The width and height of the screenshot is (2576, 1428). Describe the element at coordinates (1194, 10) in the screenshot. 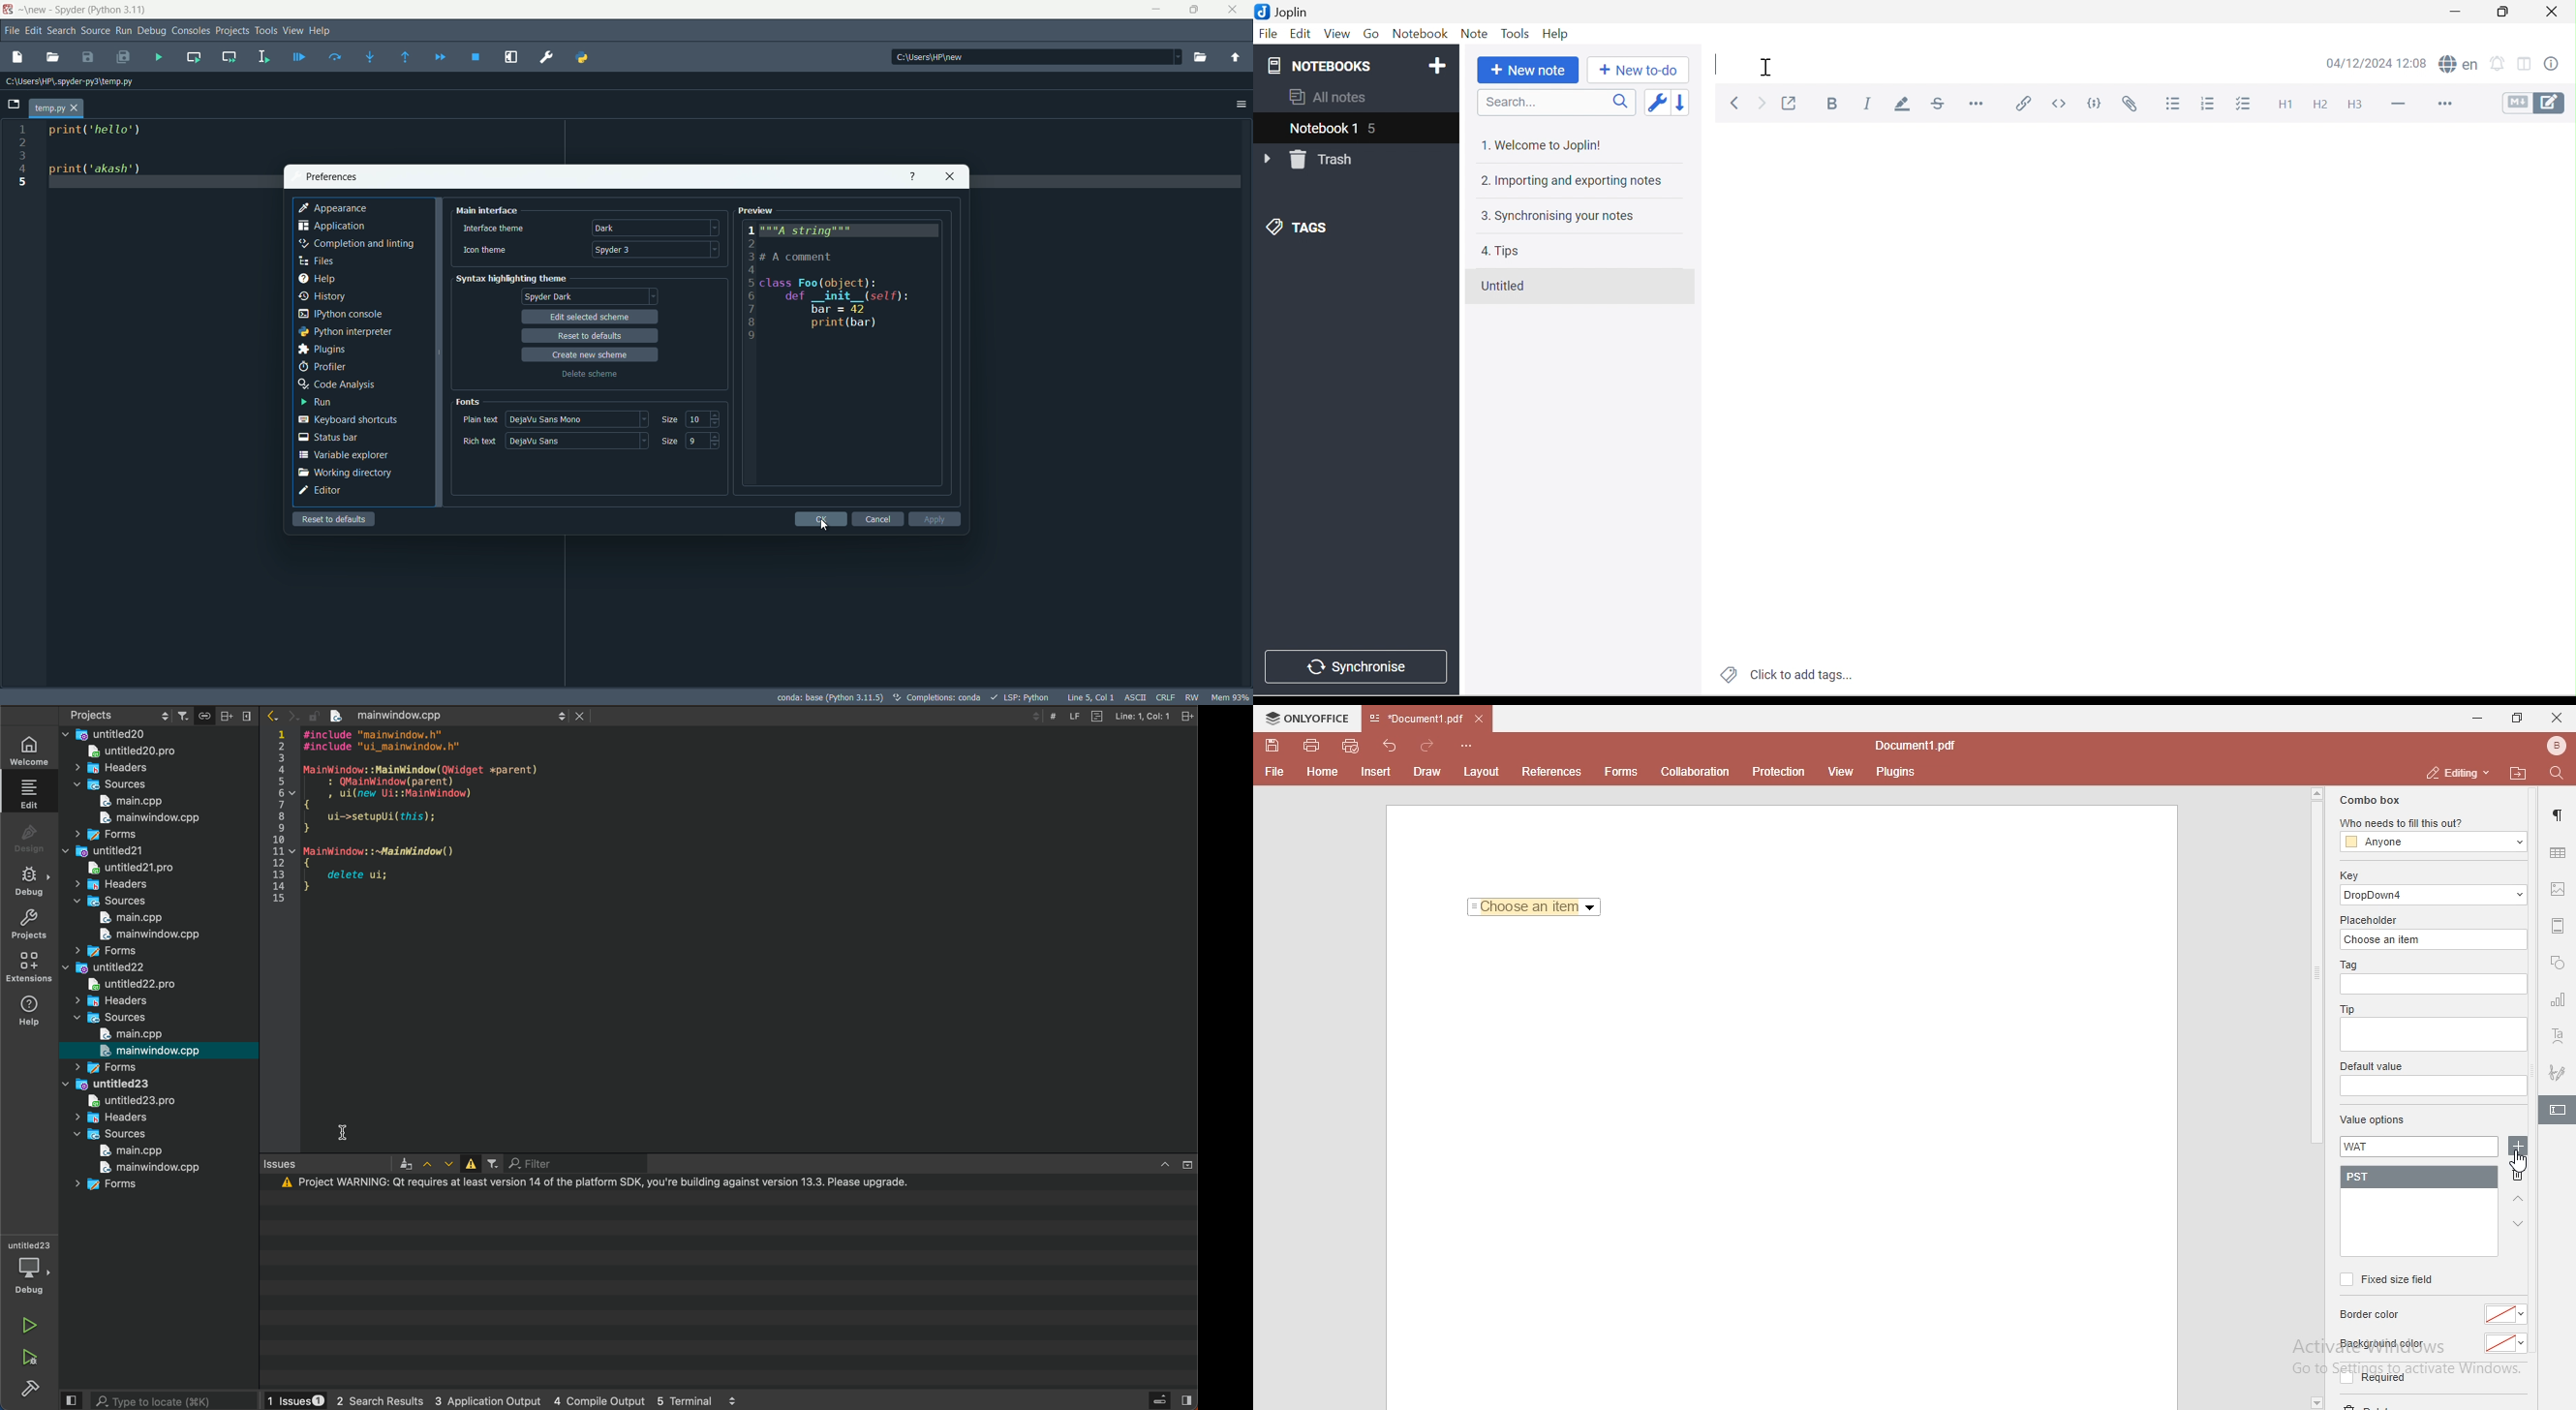

I see `maximize` at that location.